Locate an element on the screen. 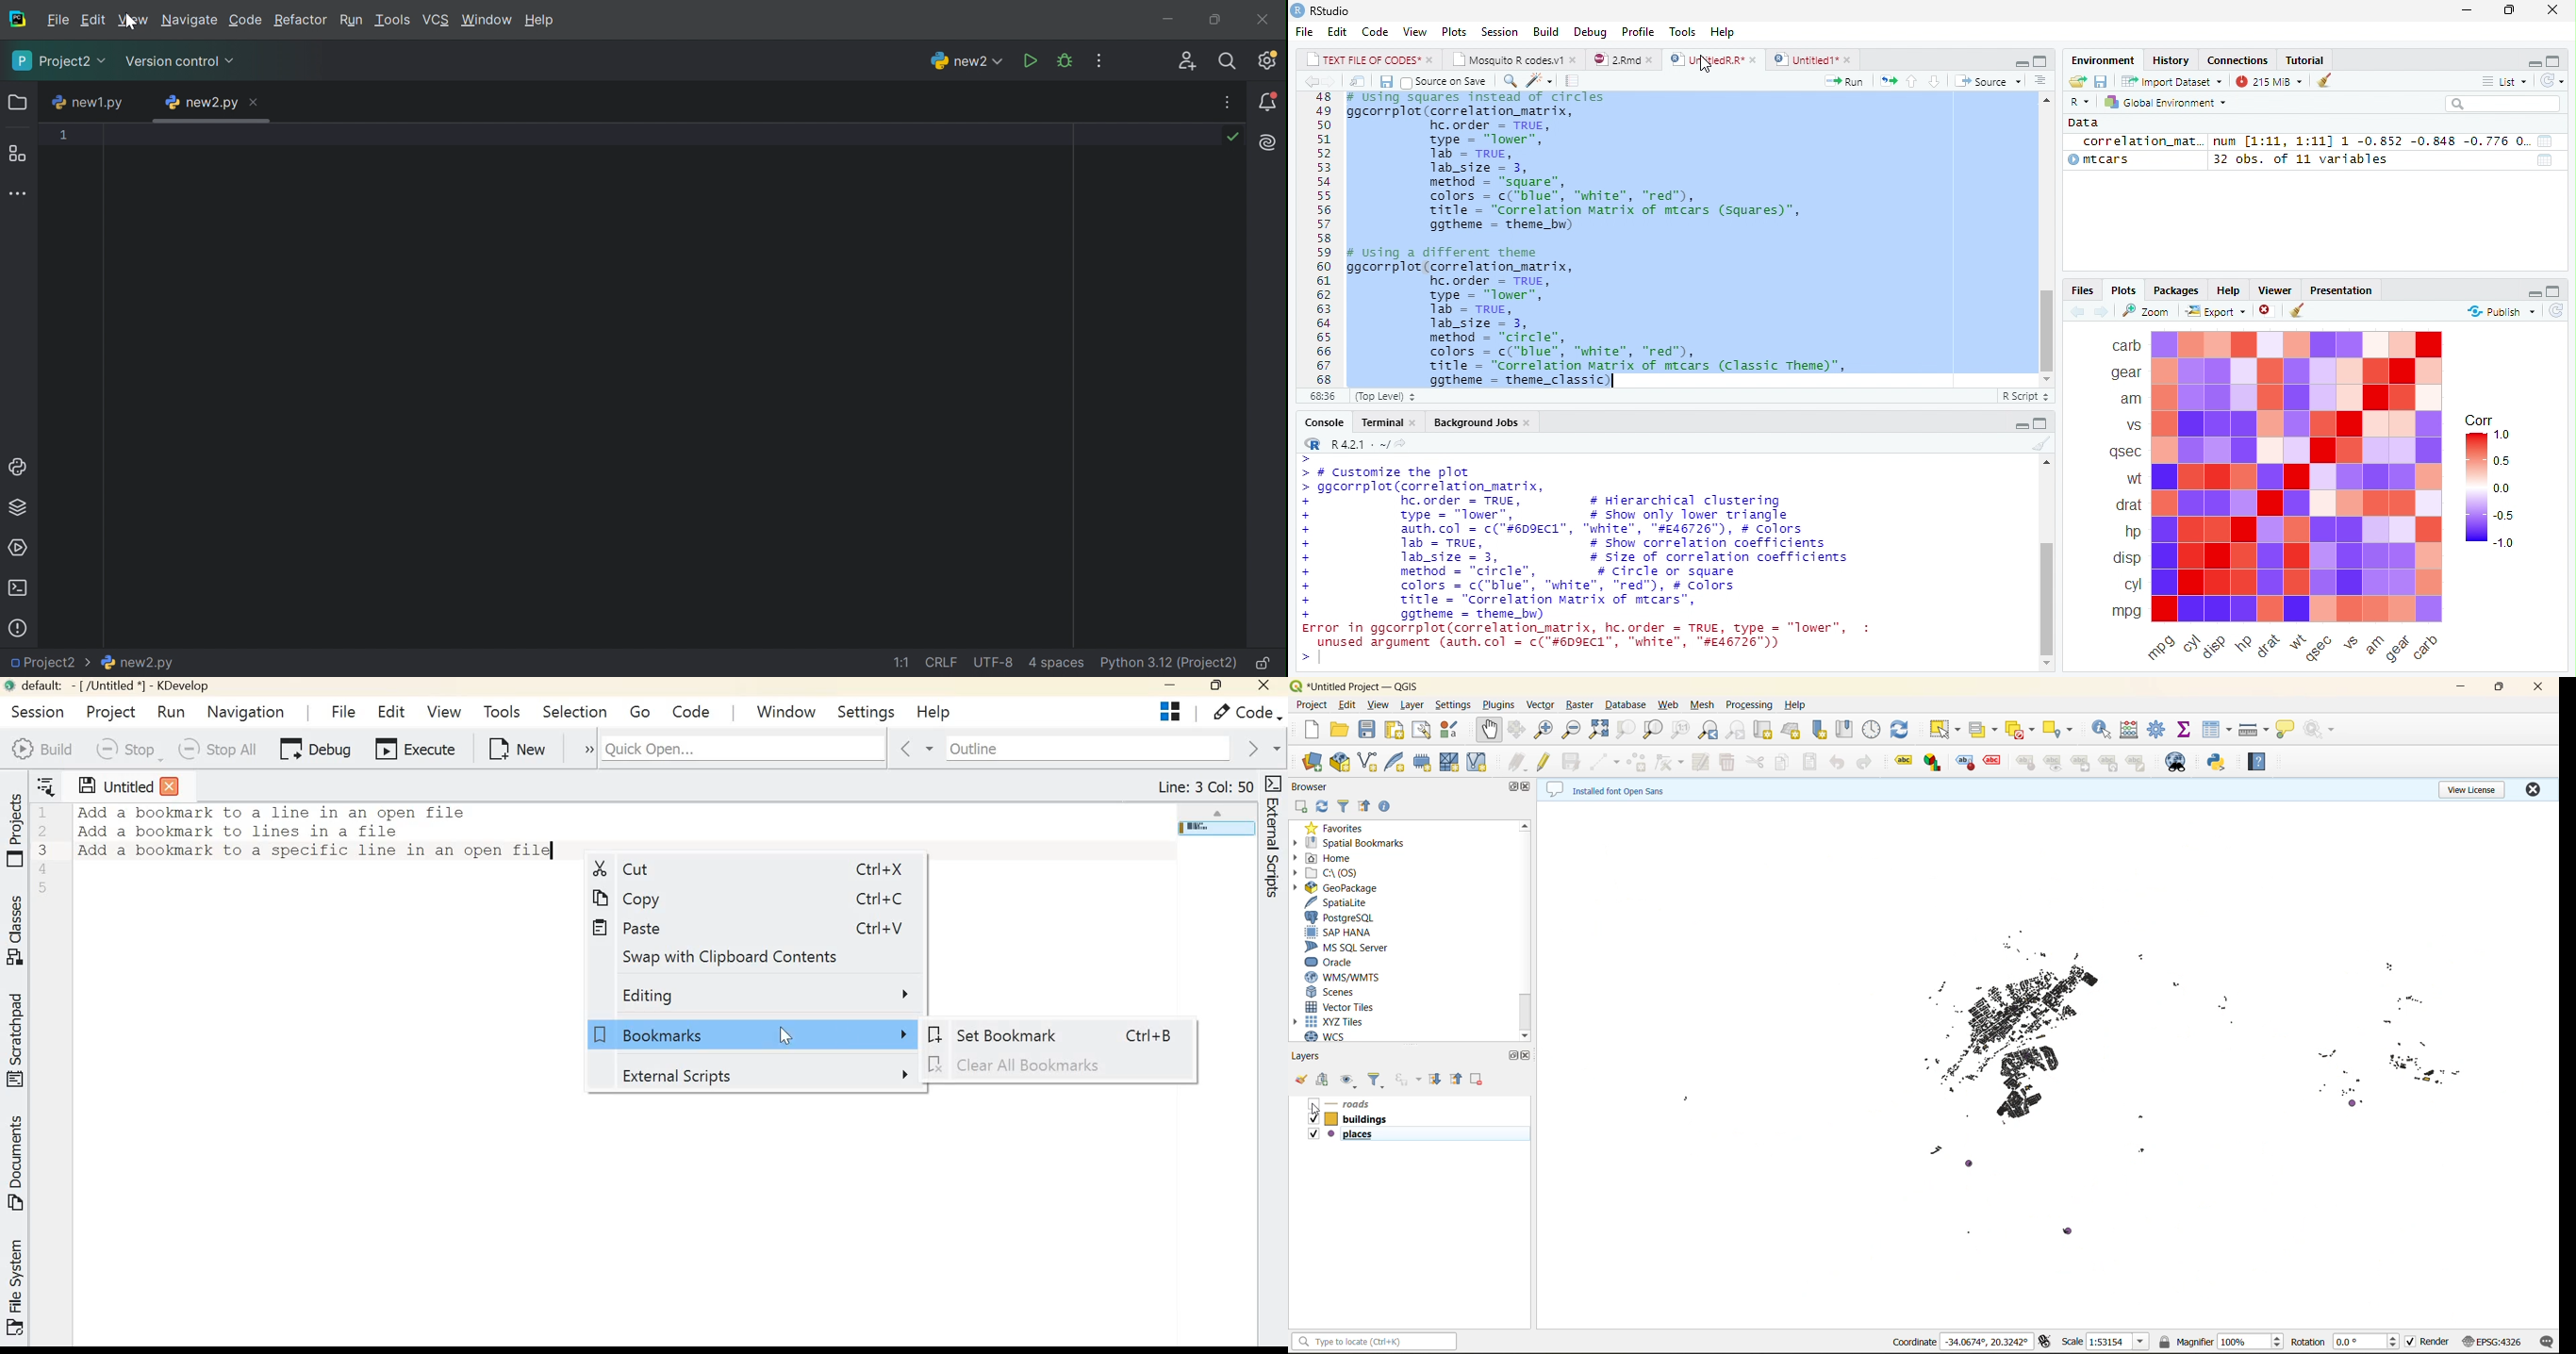  save is located at coordinates (2103, 82).